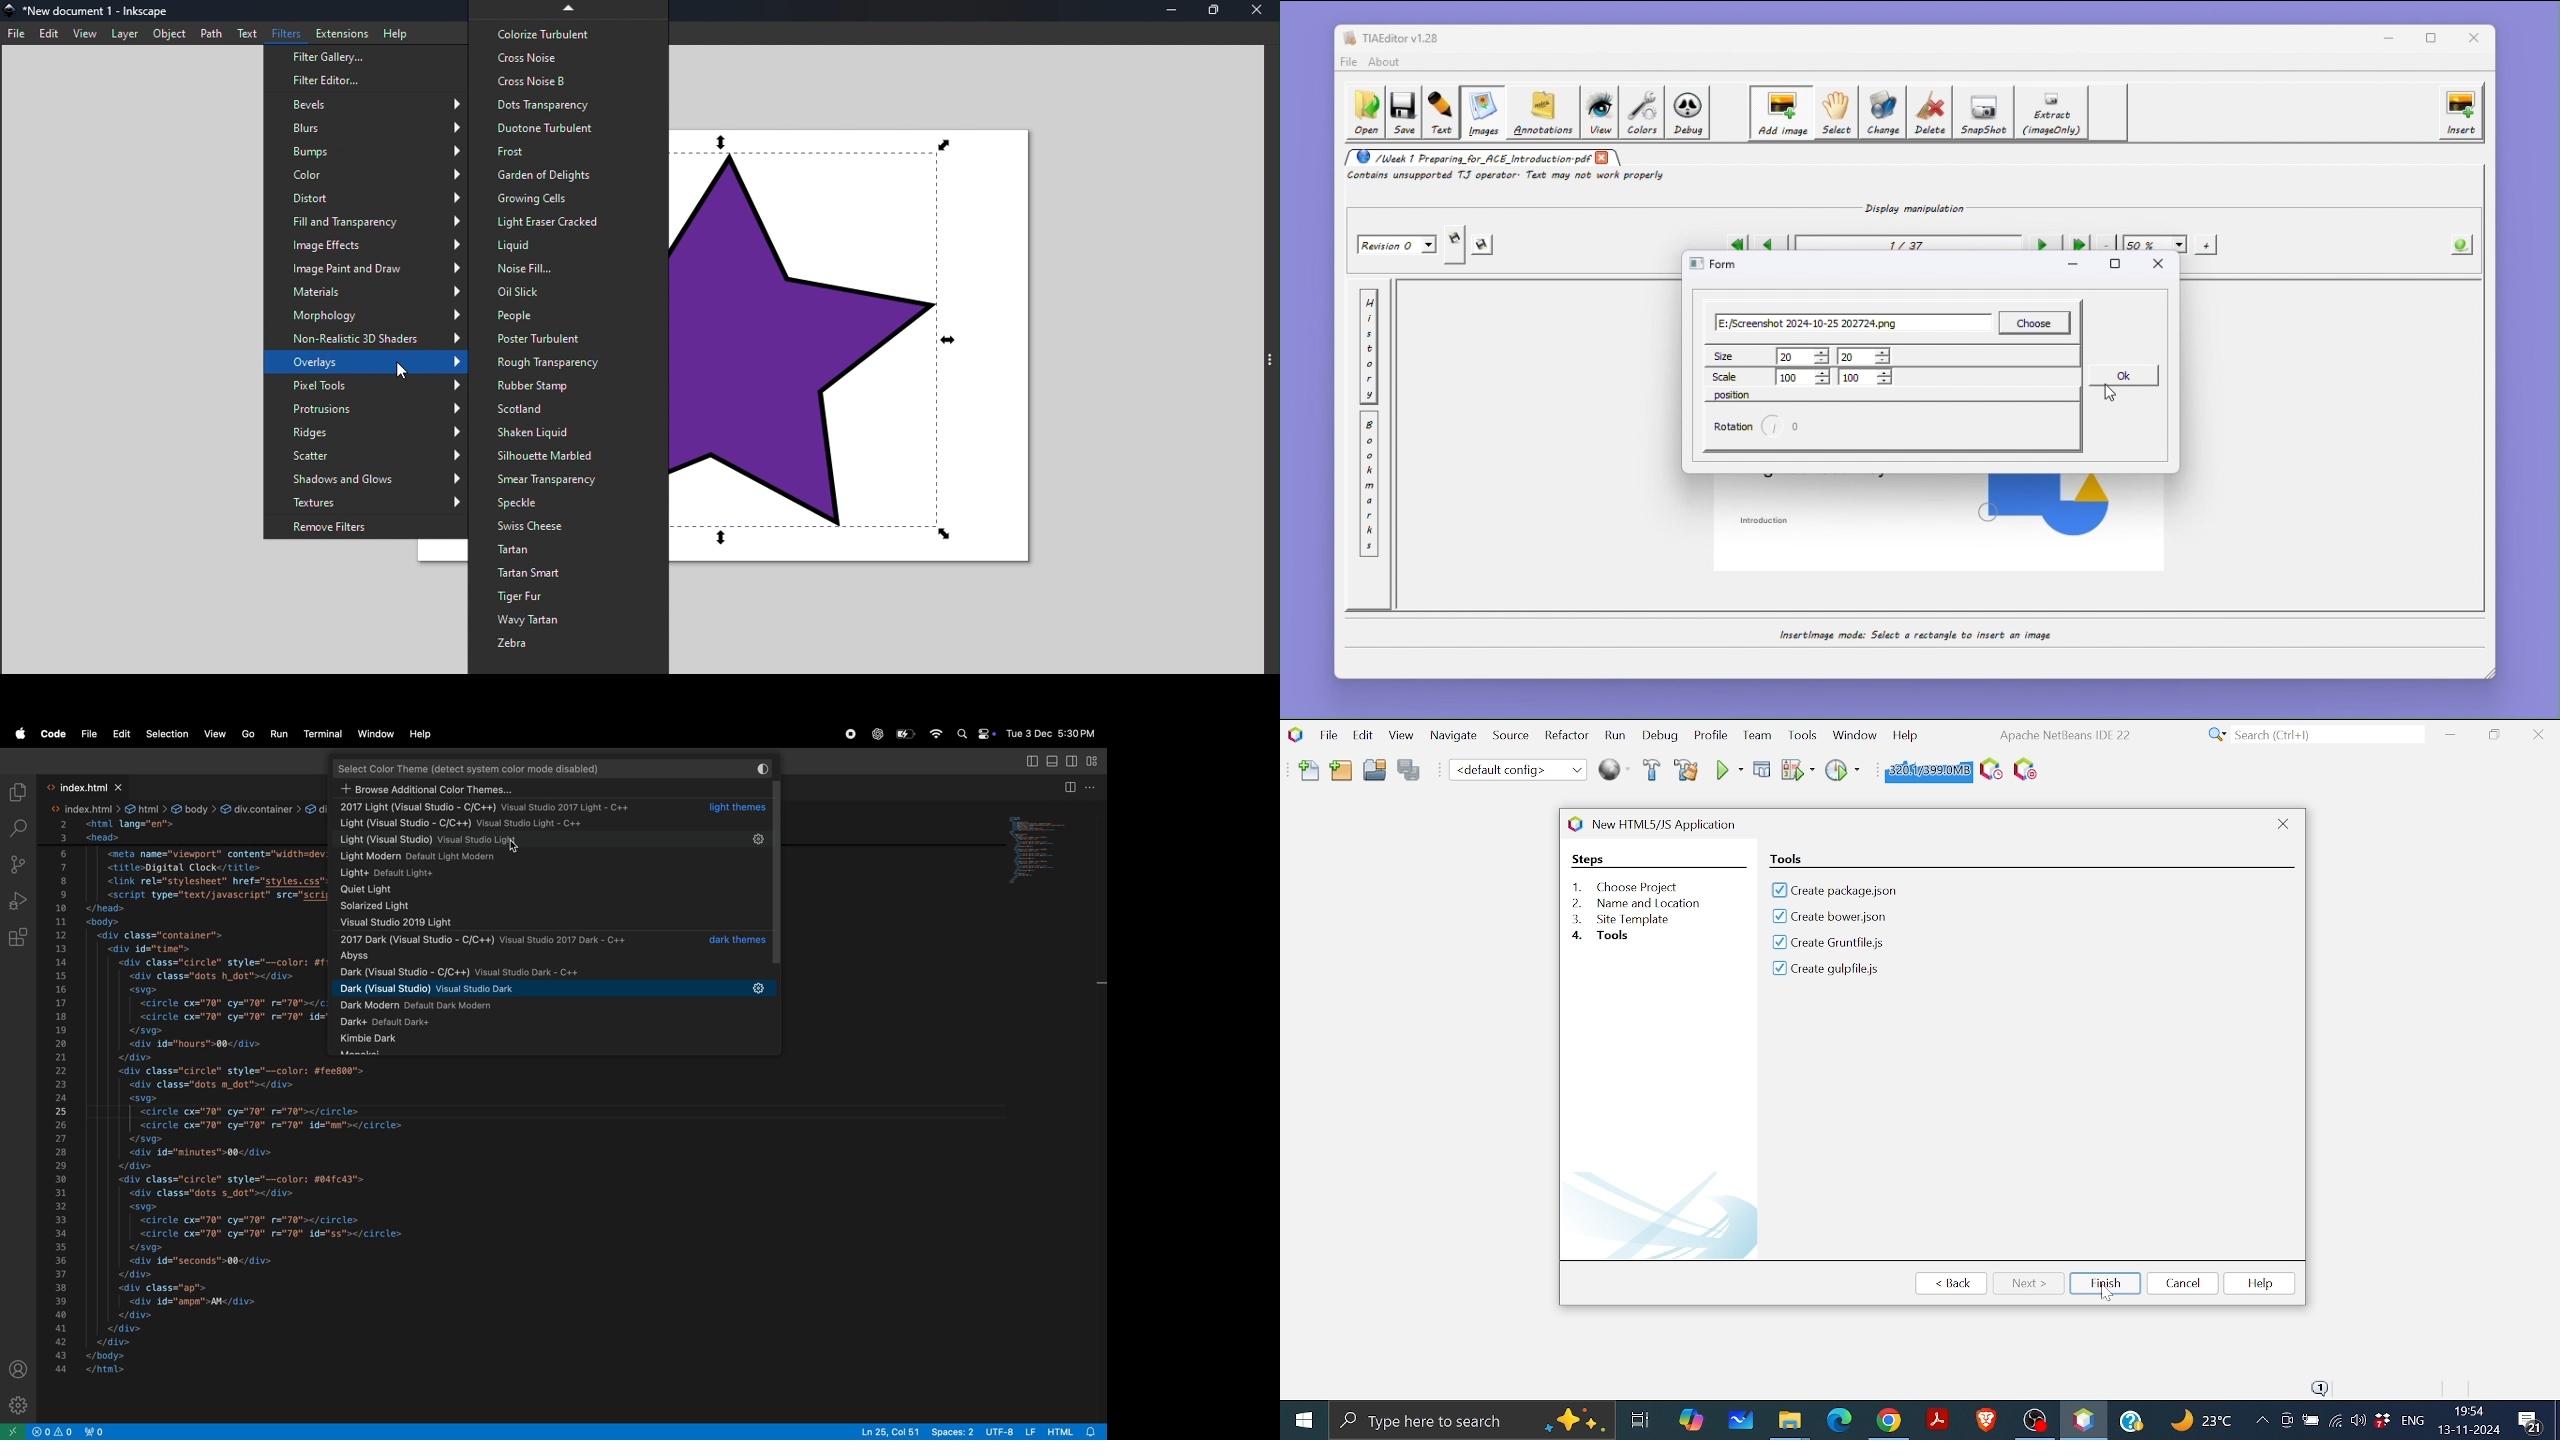  I want to click on Overlays, so click(366, 364).